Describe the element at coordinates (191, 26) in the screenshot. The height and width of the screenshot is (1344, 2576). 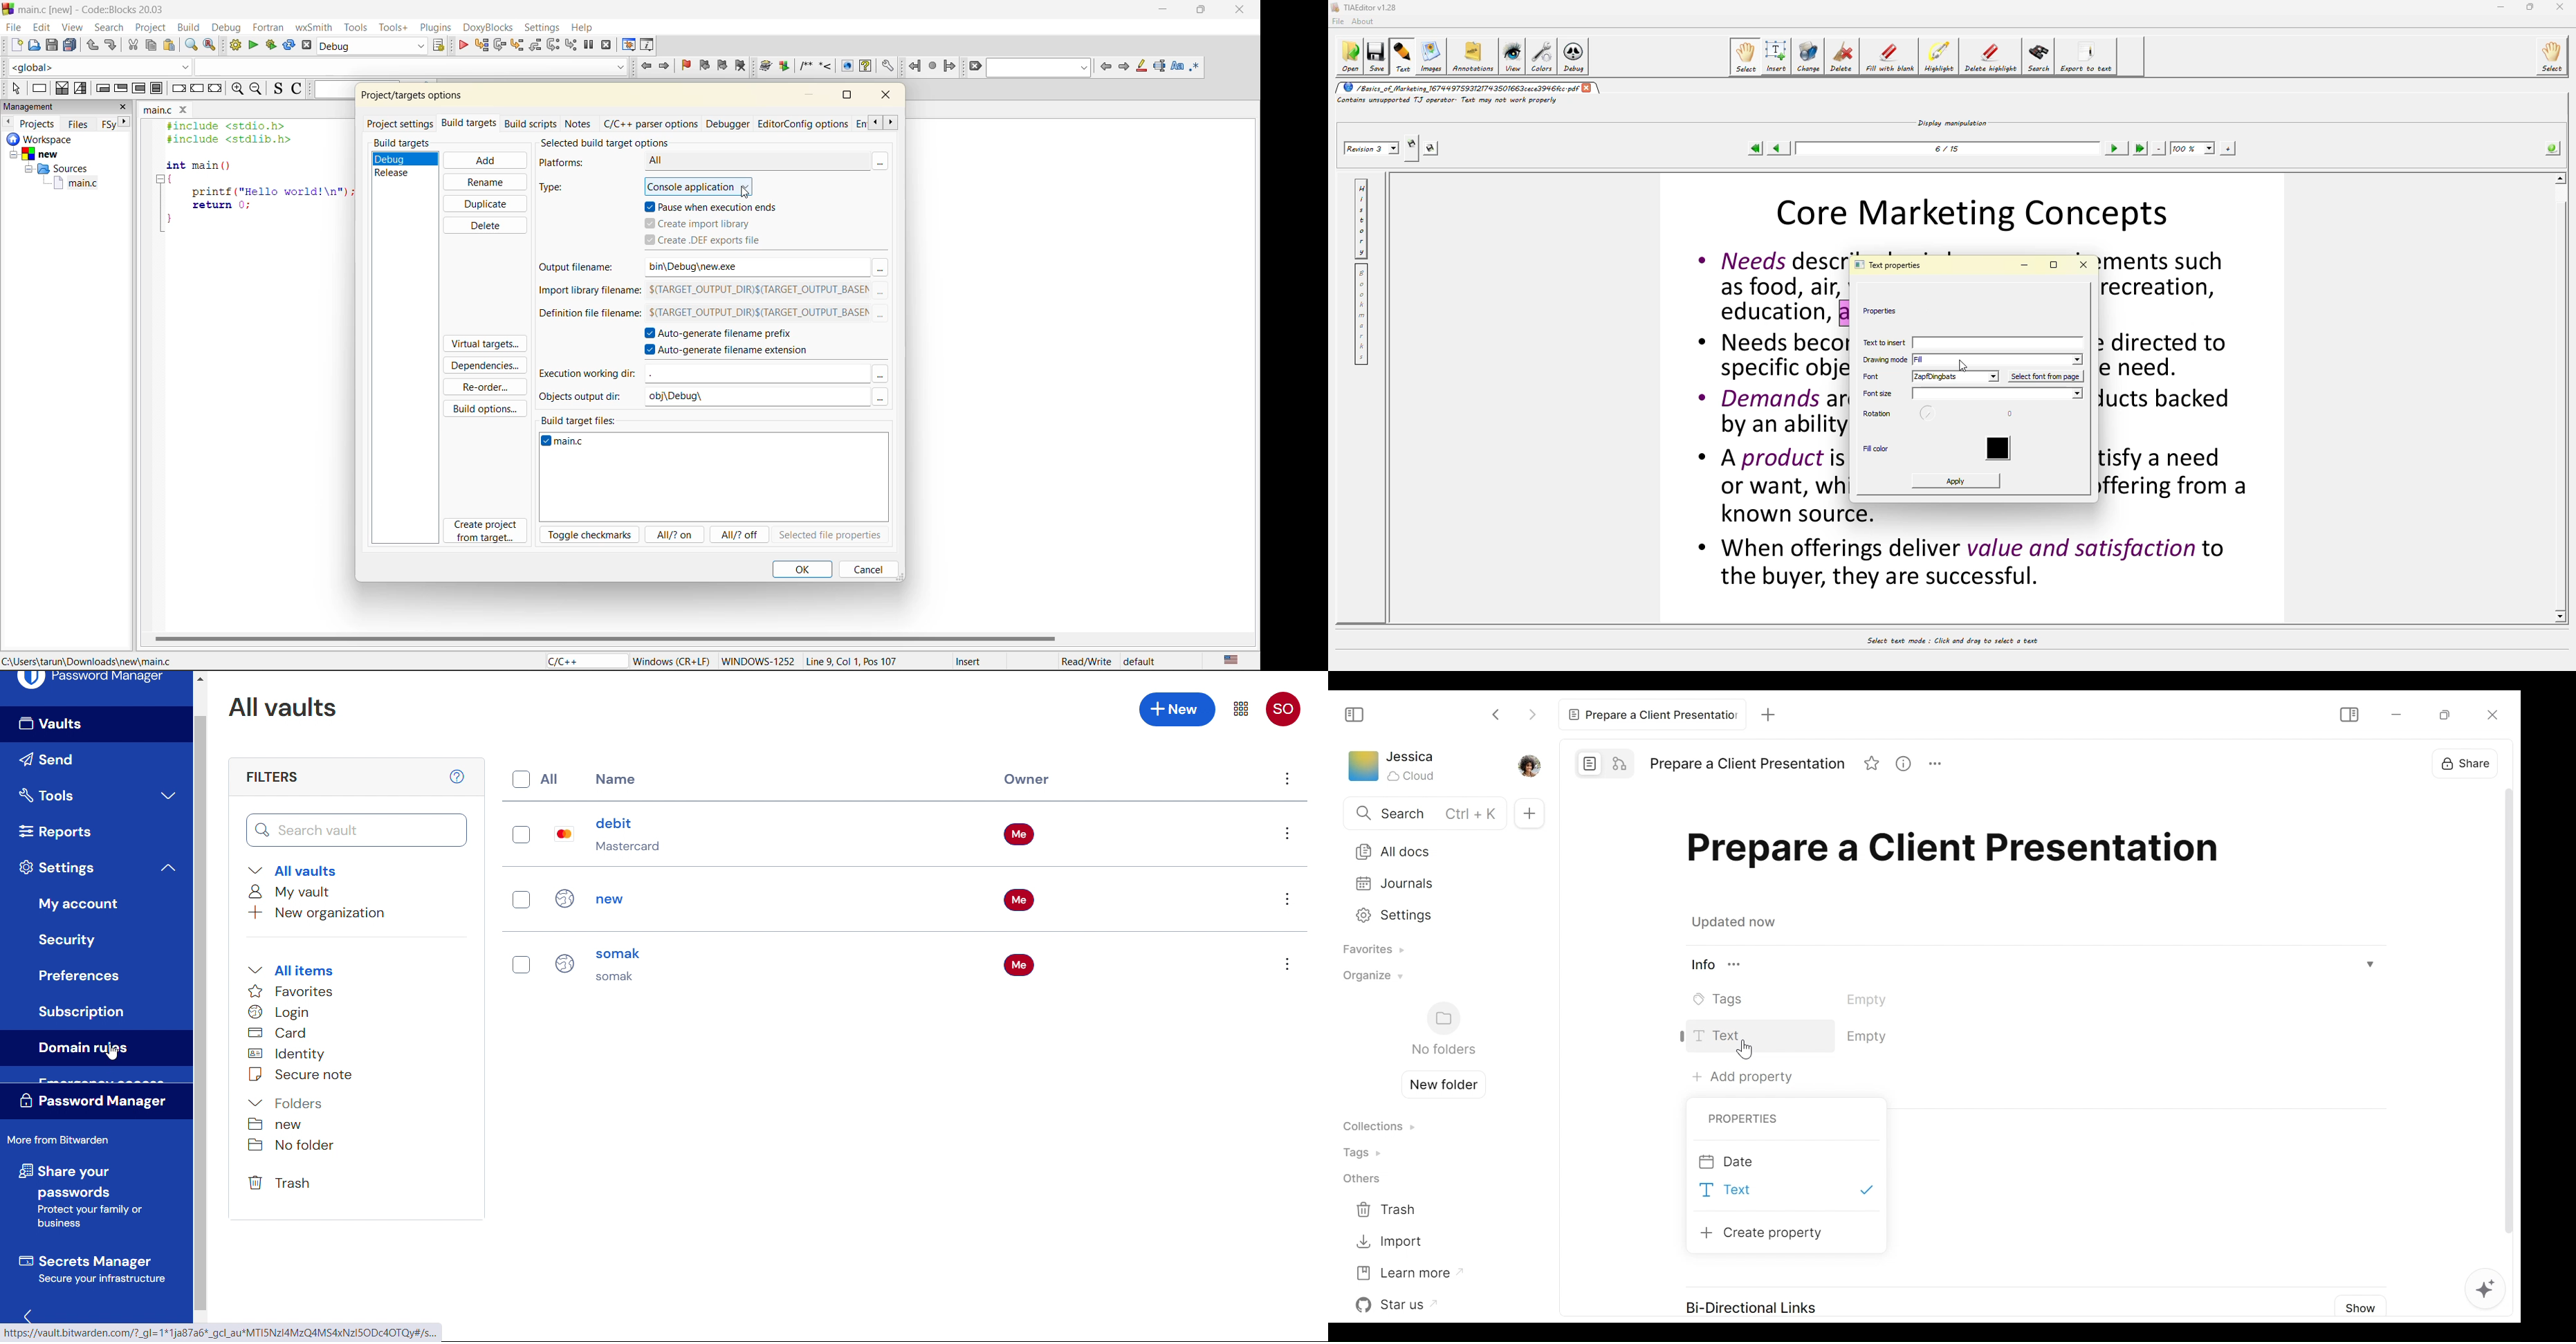
I see `build` at that location.